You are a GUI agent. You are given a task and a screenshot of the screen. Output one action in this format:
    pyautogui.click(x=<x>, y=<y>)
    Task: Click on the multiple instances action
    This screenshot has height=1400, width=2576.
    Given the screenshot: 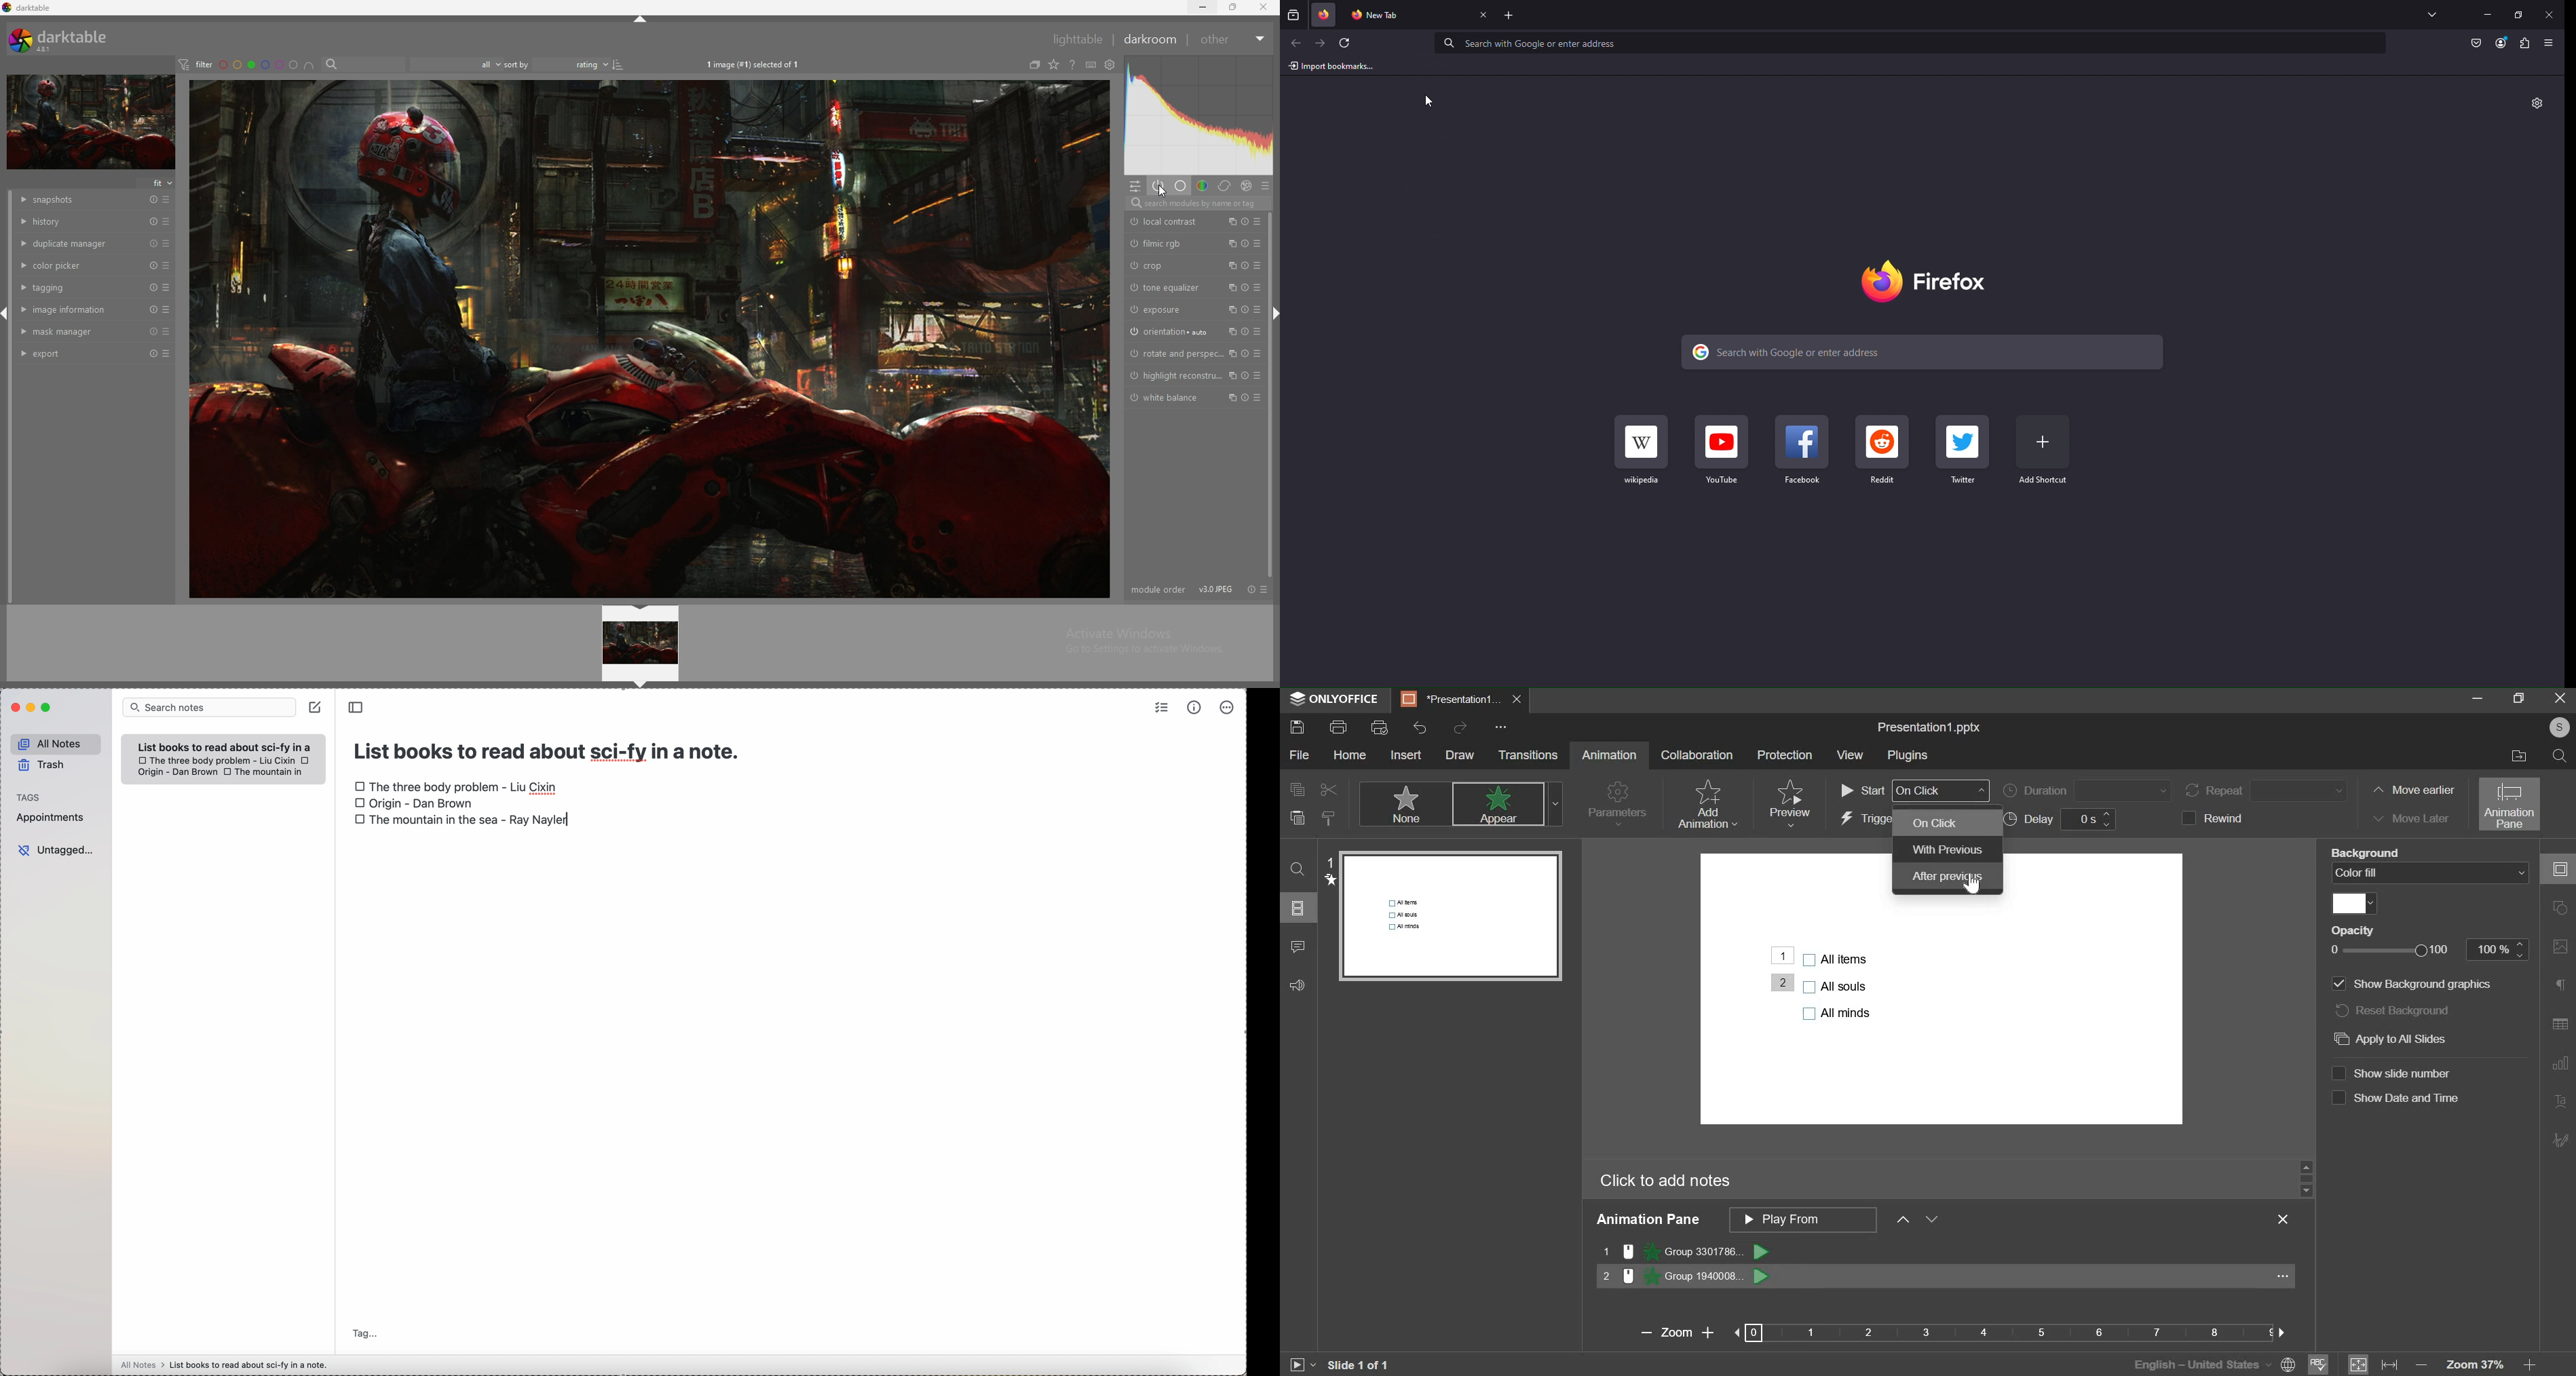 What is the action you would take?
    pyautogui.click(x=1233, y=375)
    